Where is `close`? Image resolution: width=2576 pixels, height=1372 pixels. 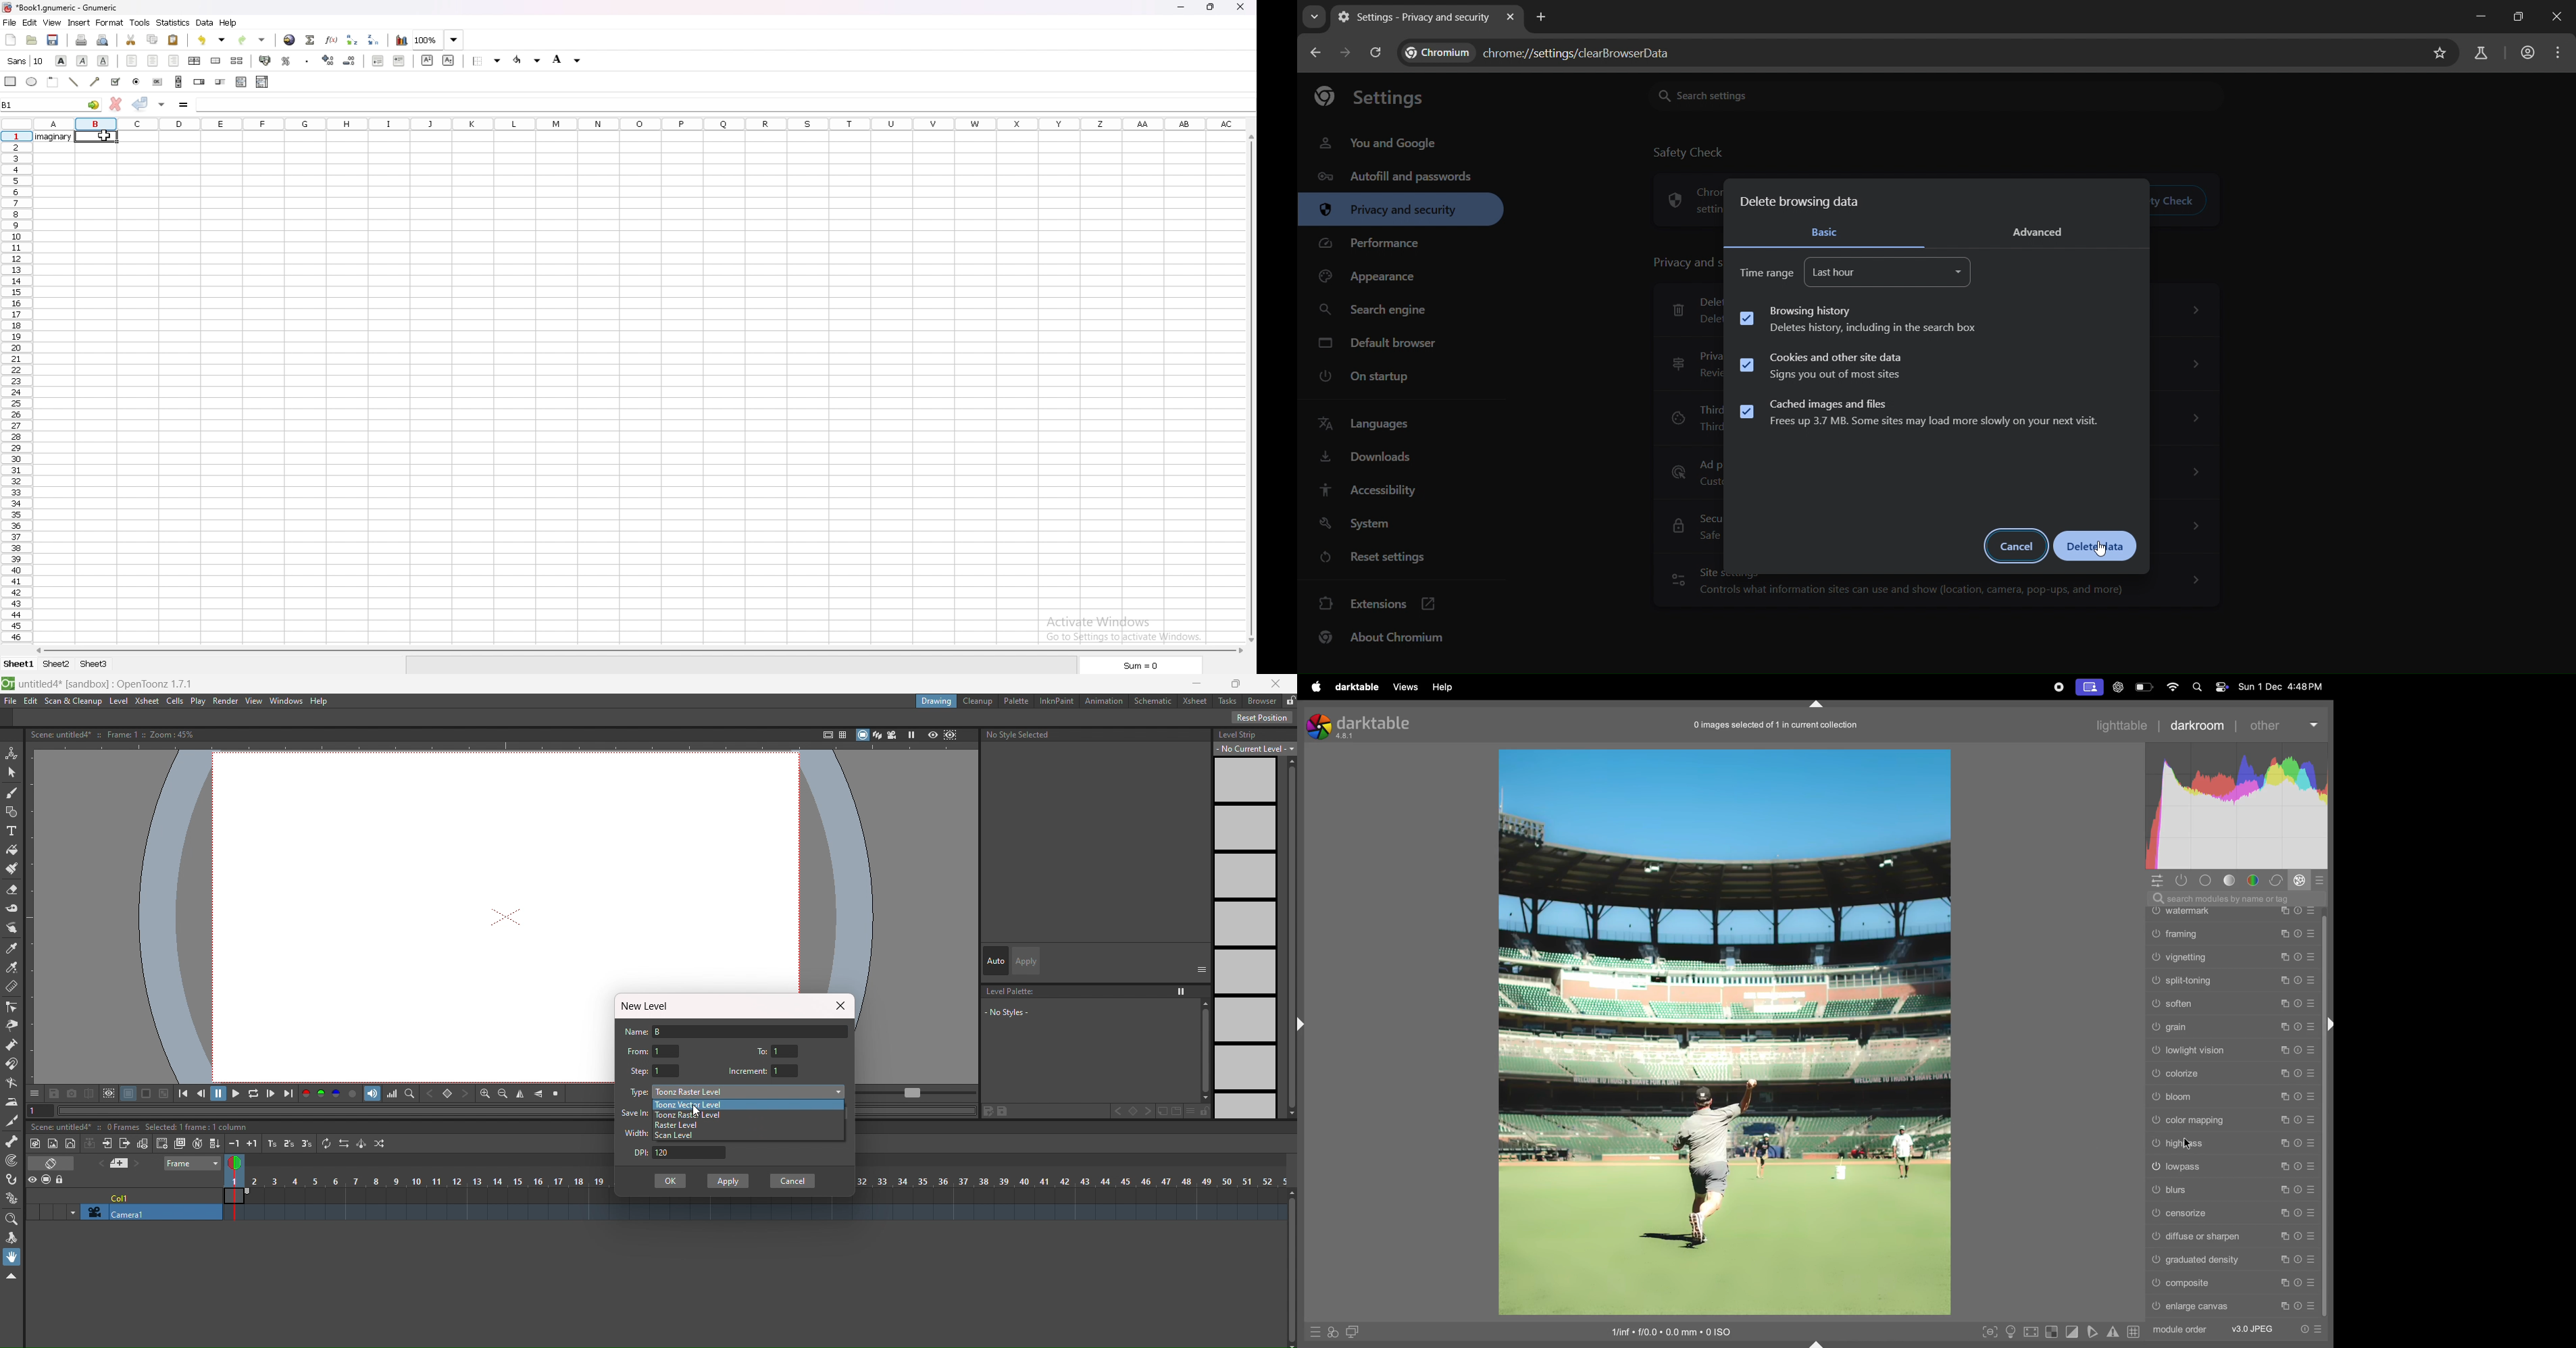 close is located at coordinates (1240, 6).